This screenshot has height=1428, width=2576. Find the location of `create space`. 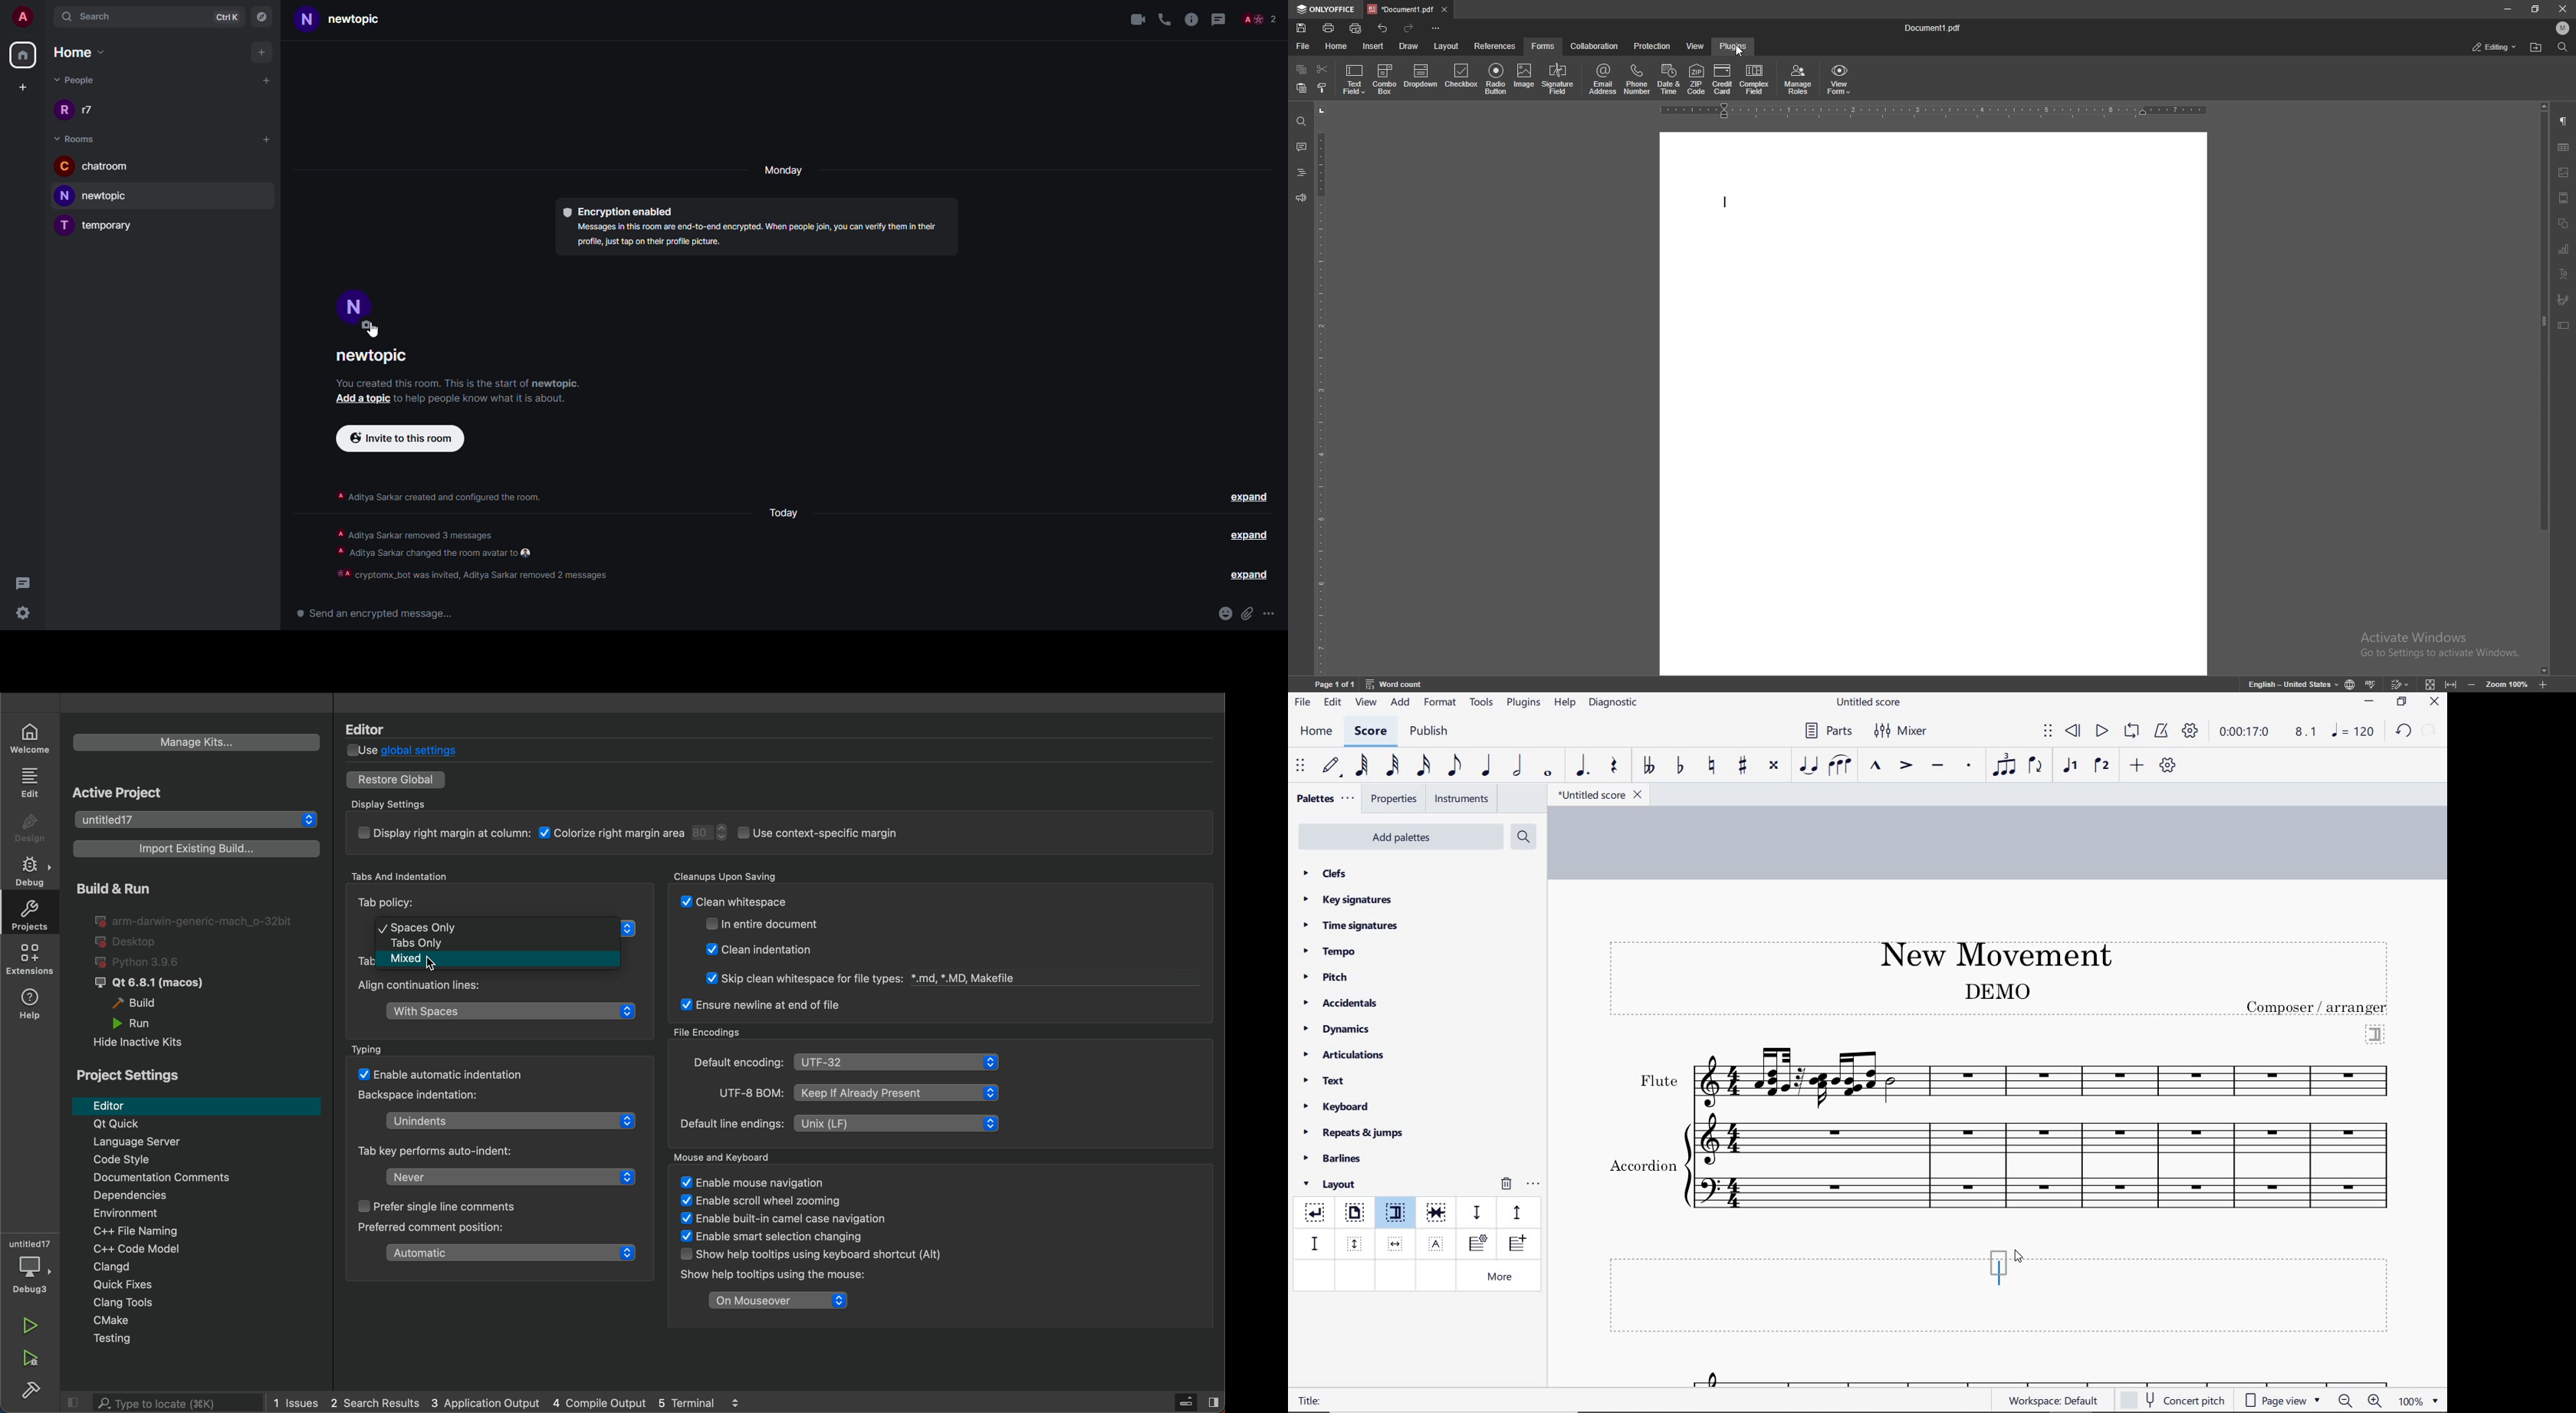

create space is located at coordinates (25, 87).